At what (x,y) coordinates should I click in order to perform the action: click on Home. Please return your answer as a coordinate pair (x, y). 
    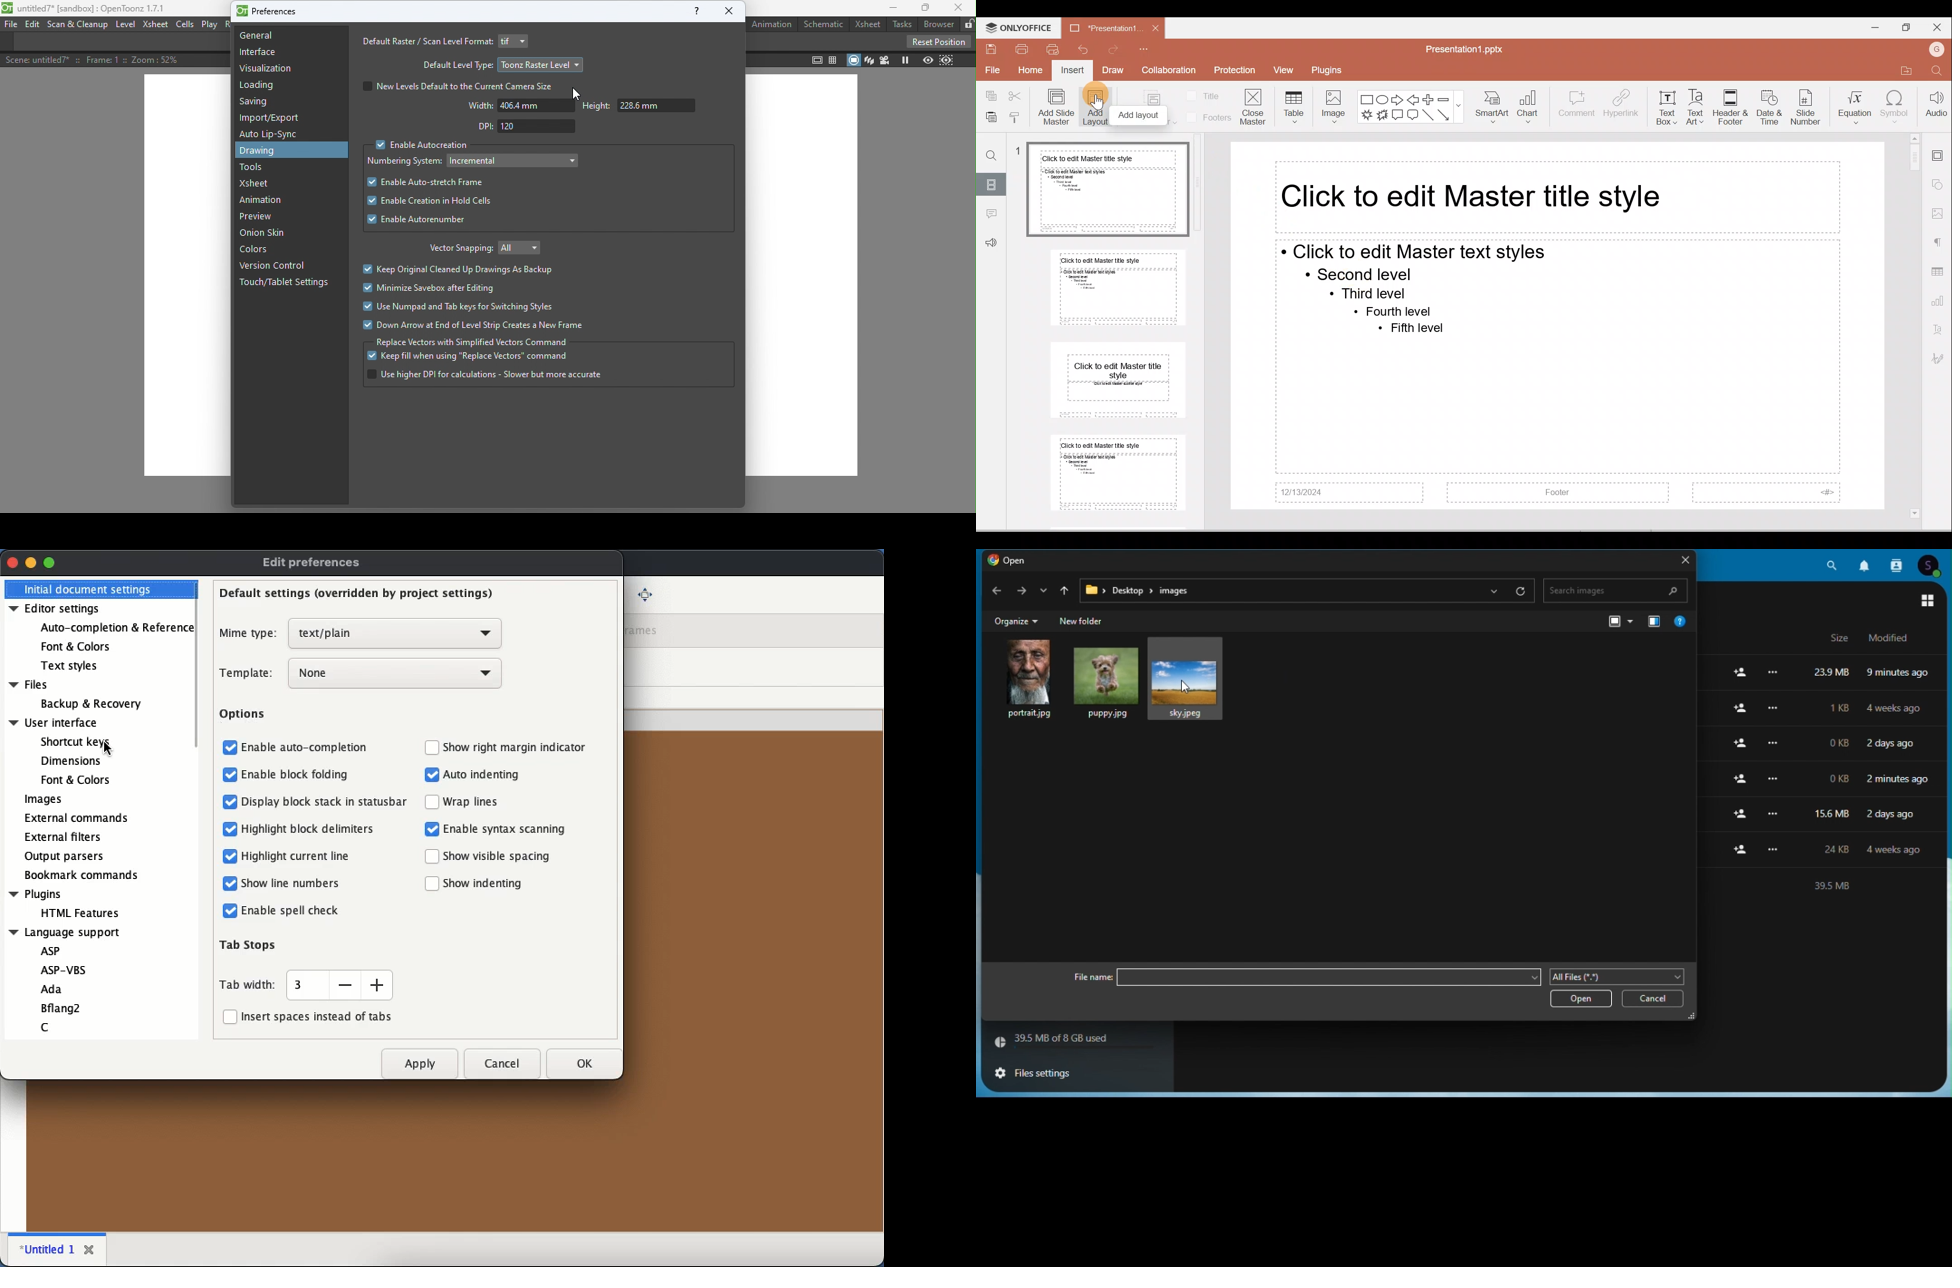
    Looking at the image, I should click on (1030, 72).